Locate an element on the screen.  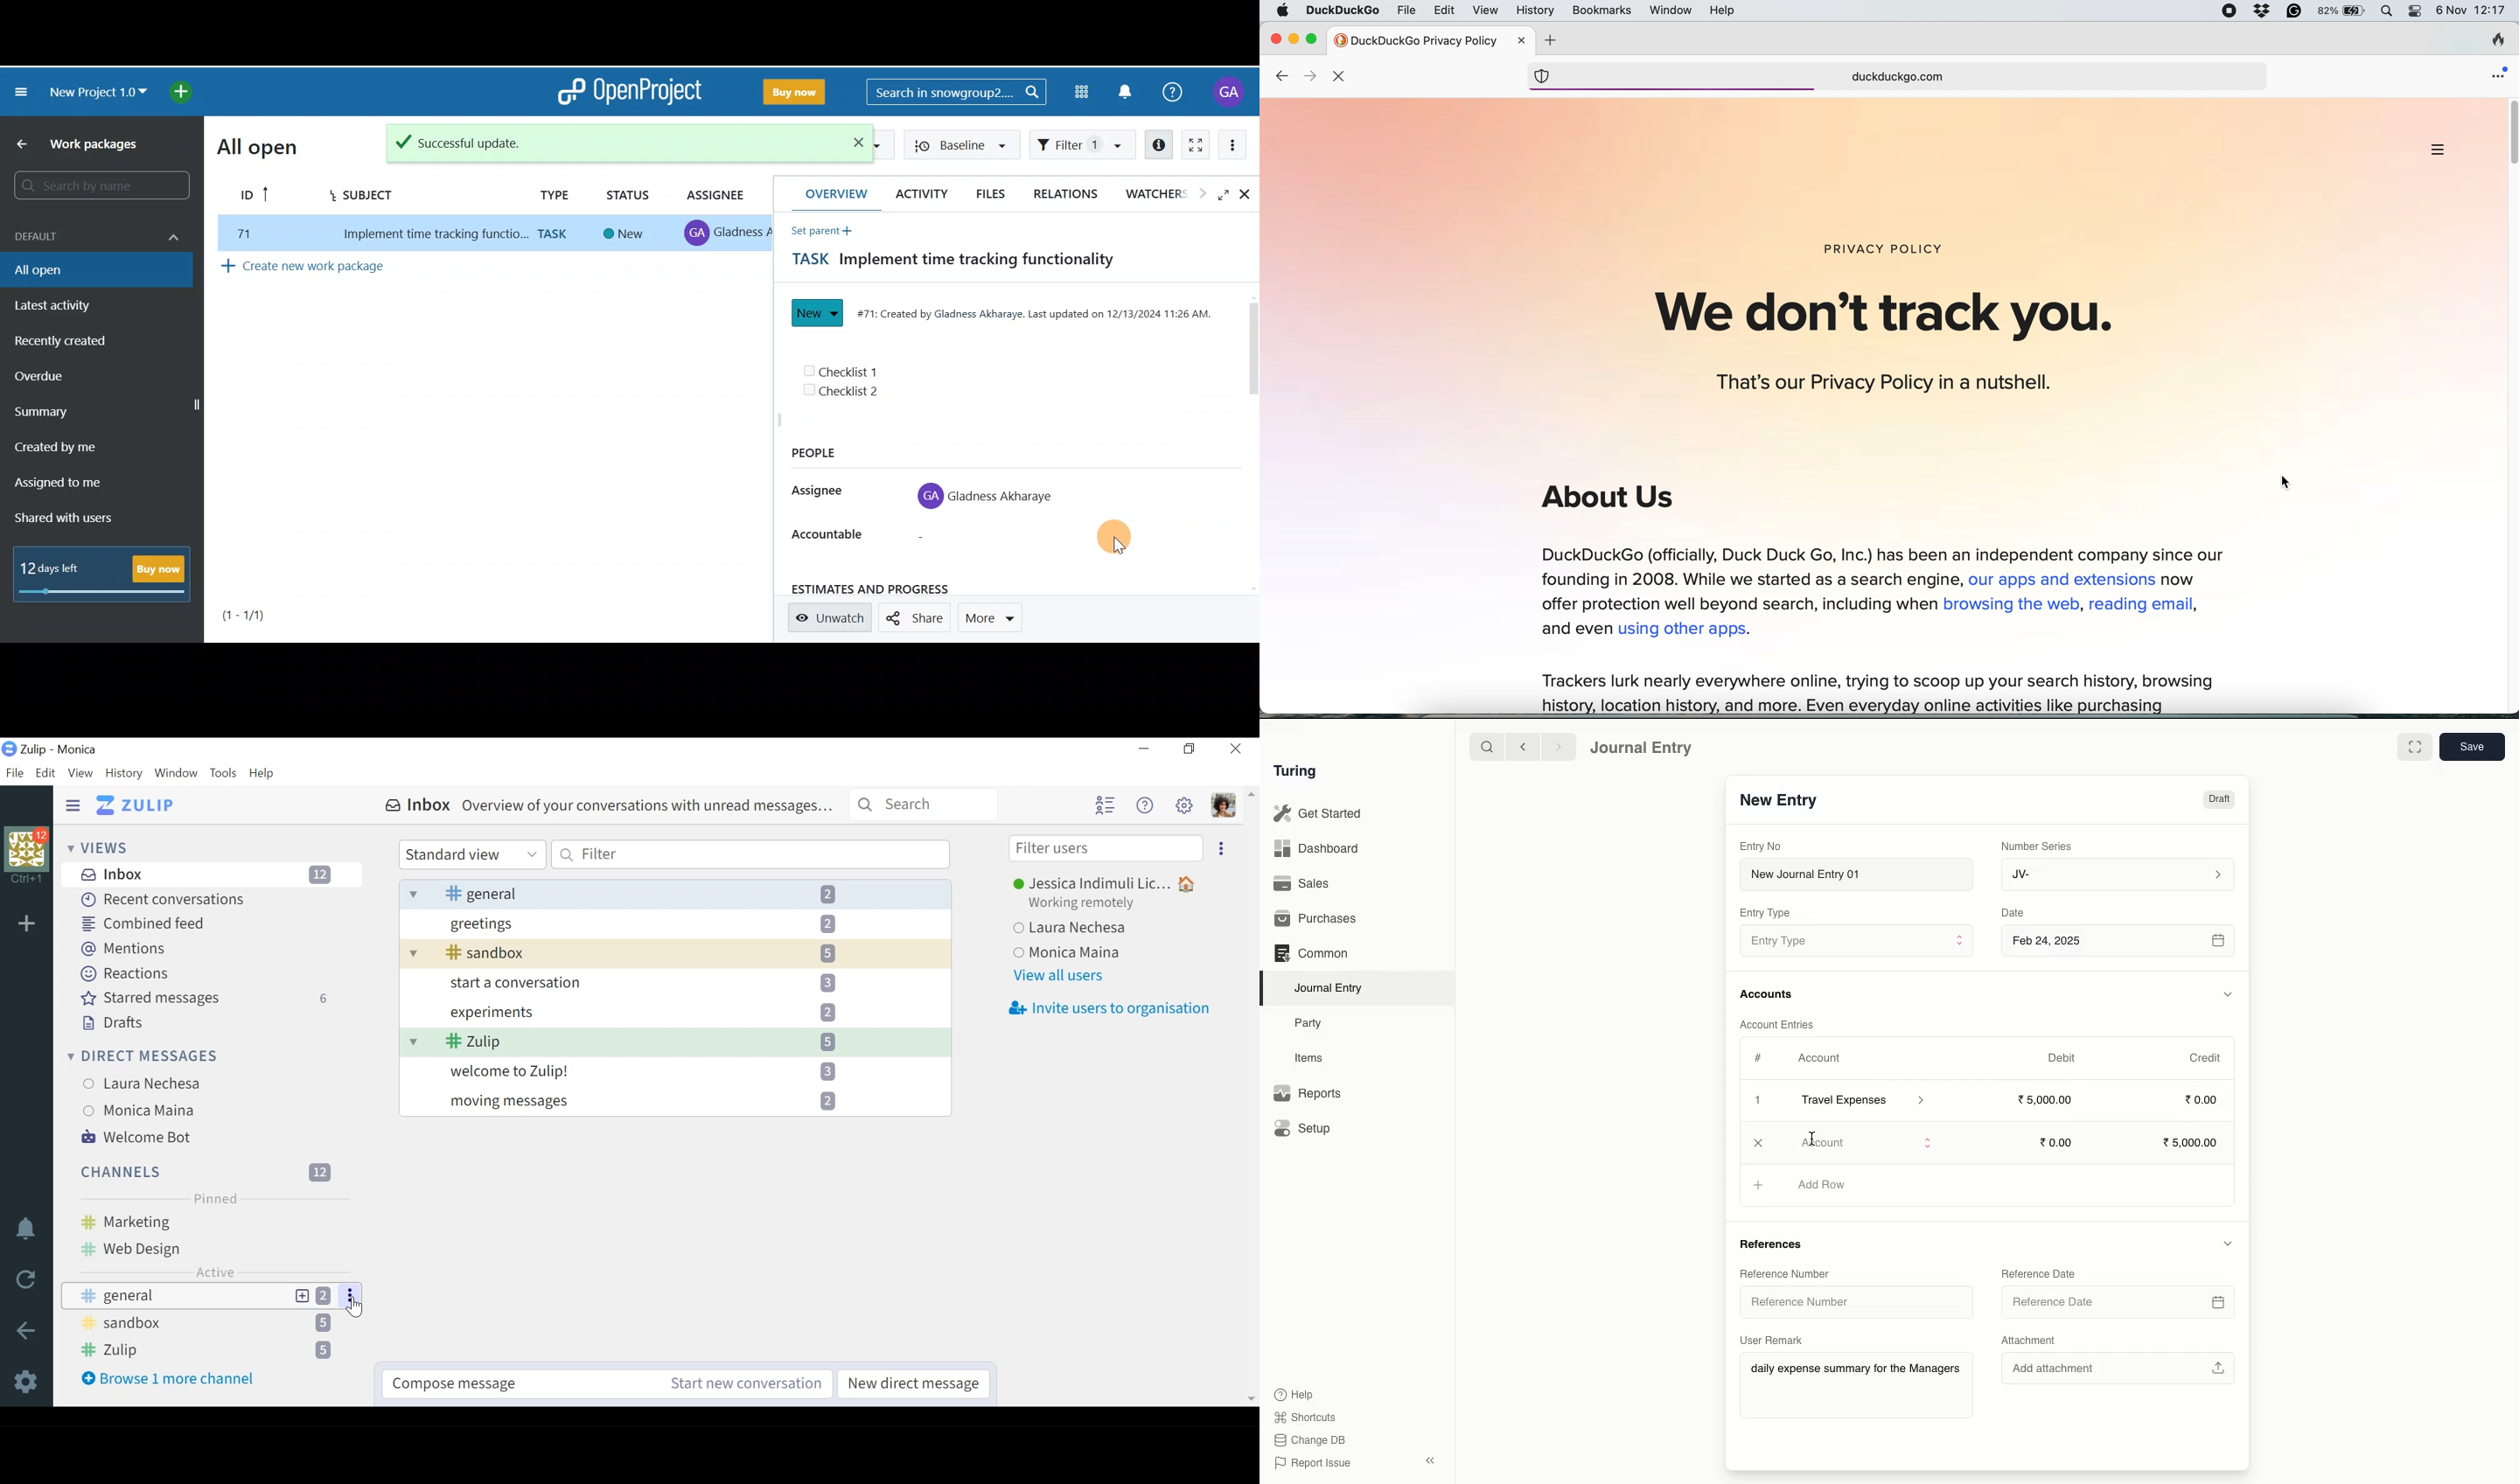
Set parent is located at coordinates (817, 230).